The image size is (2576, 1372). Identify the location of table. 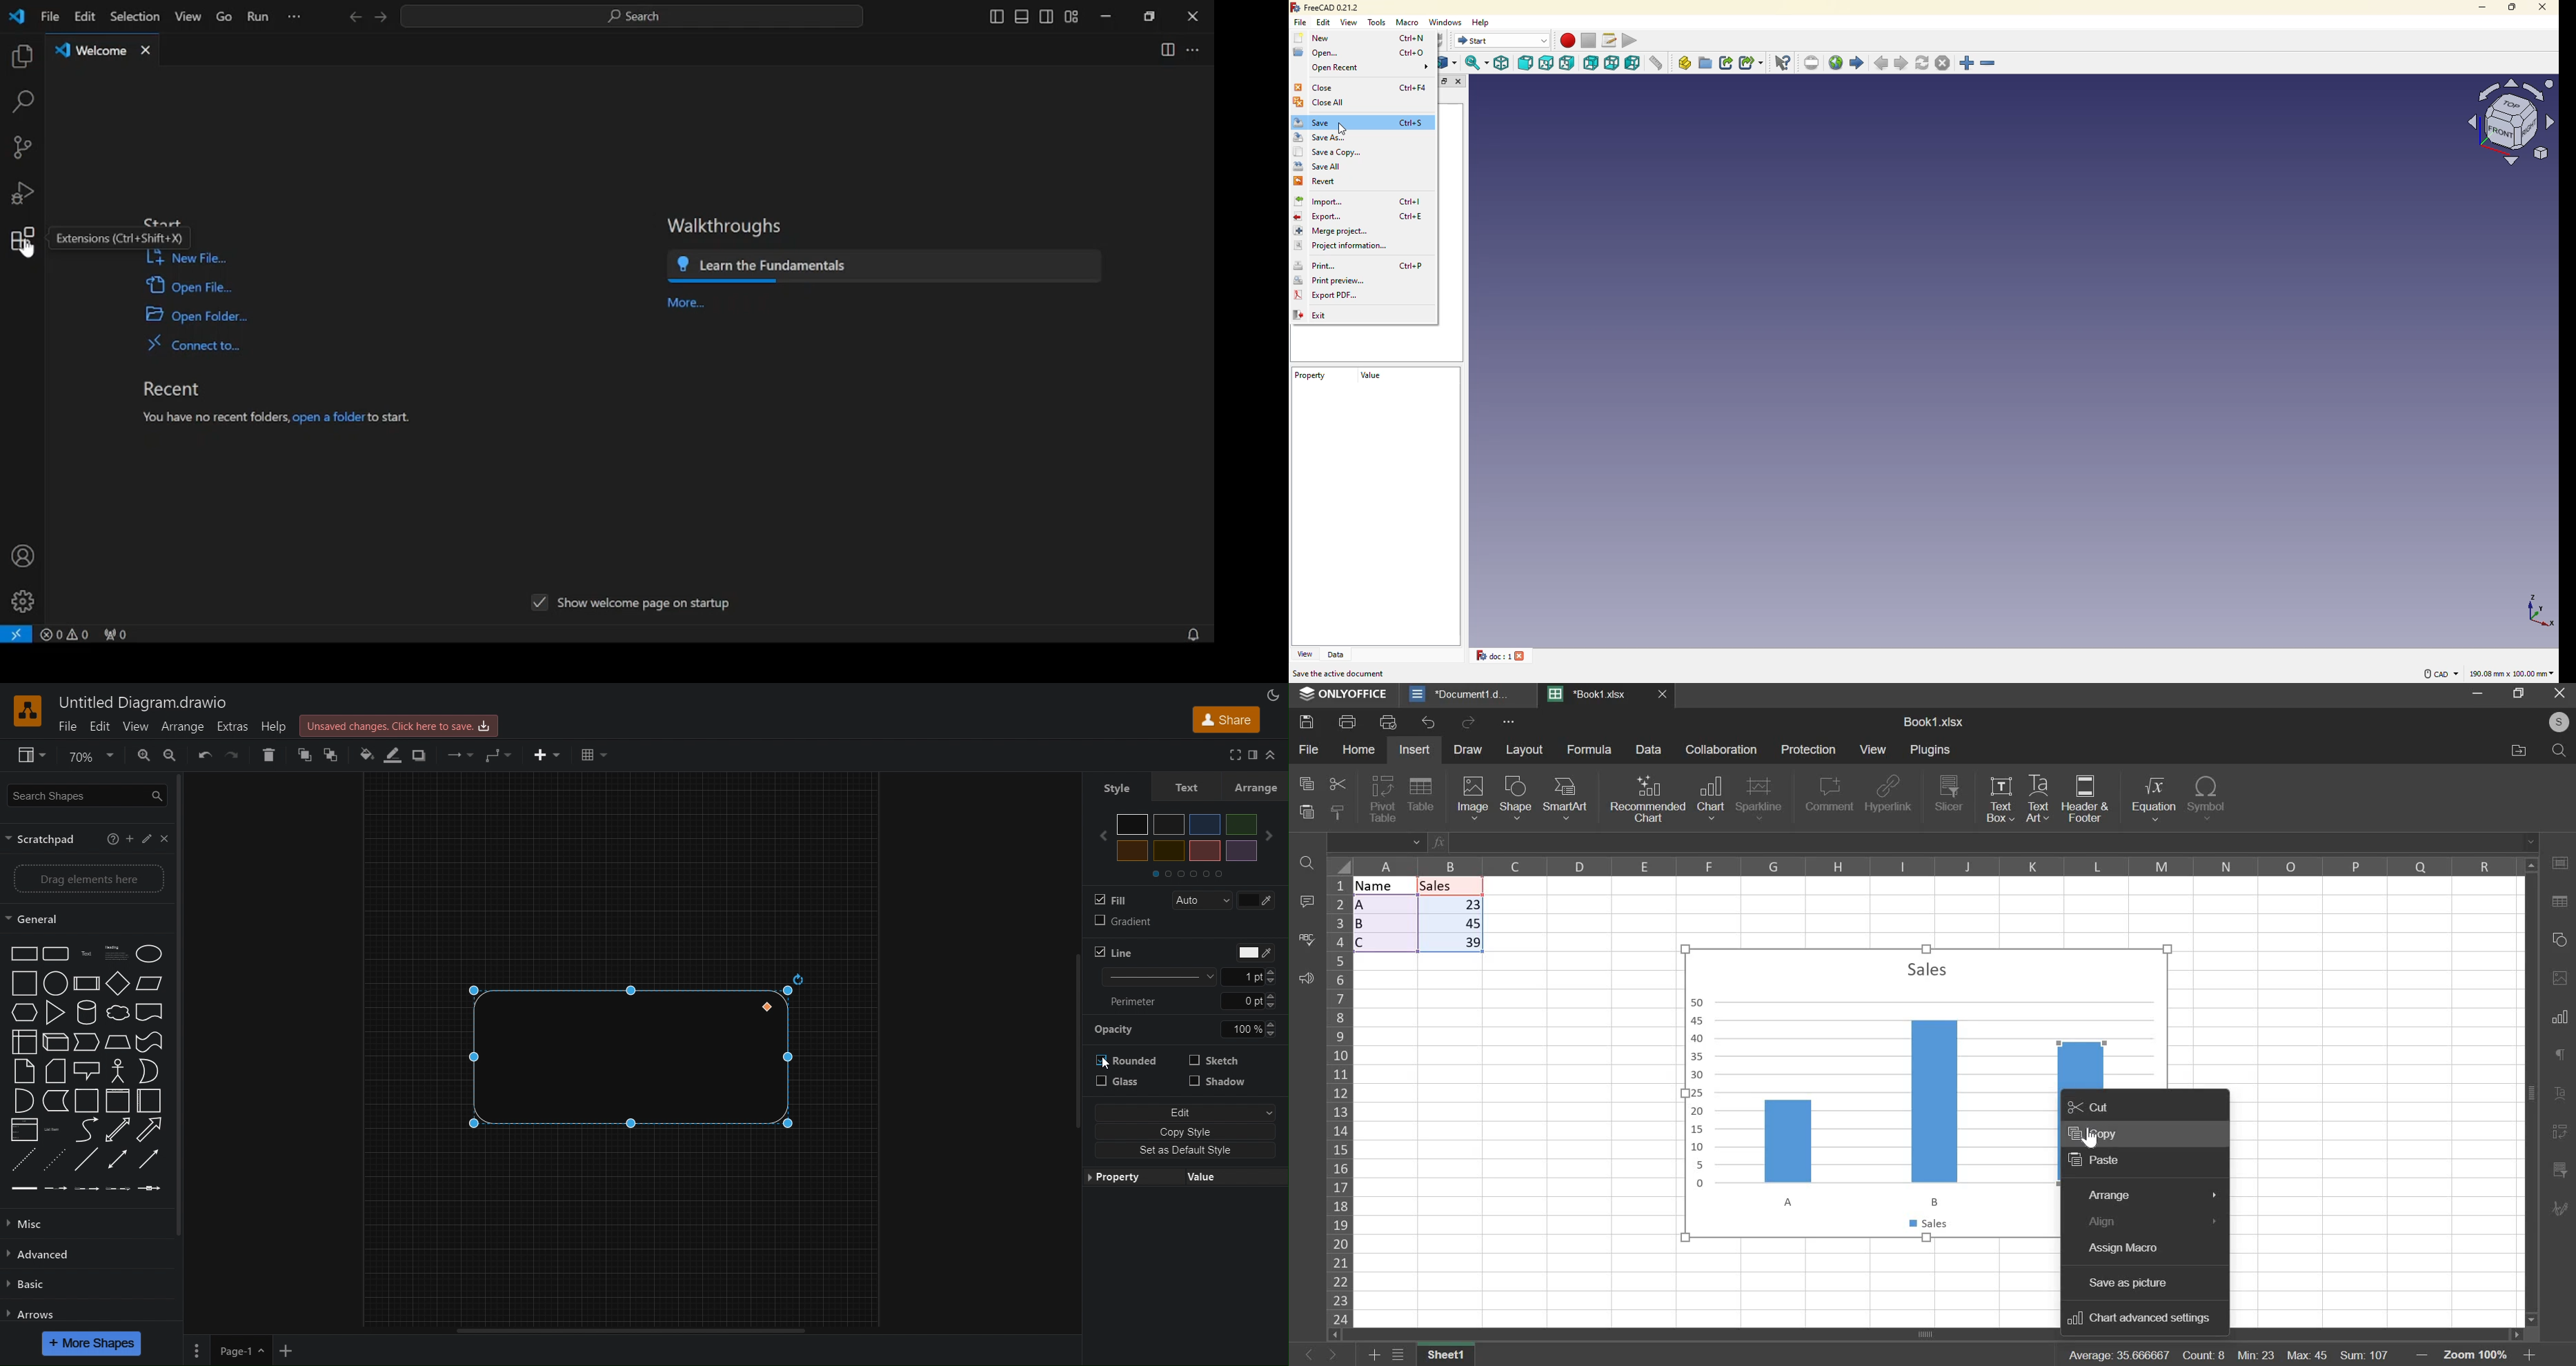
(1421, 796).